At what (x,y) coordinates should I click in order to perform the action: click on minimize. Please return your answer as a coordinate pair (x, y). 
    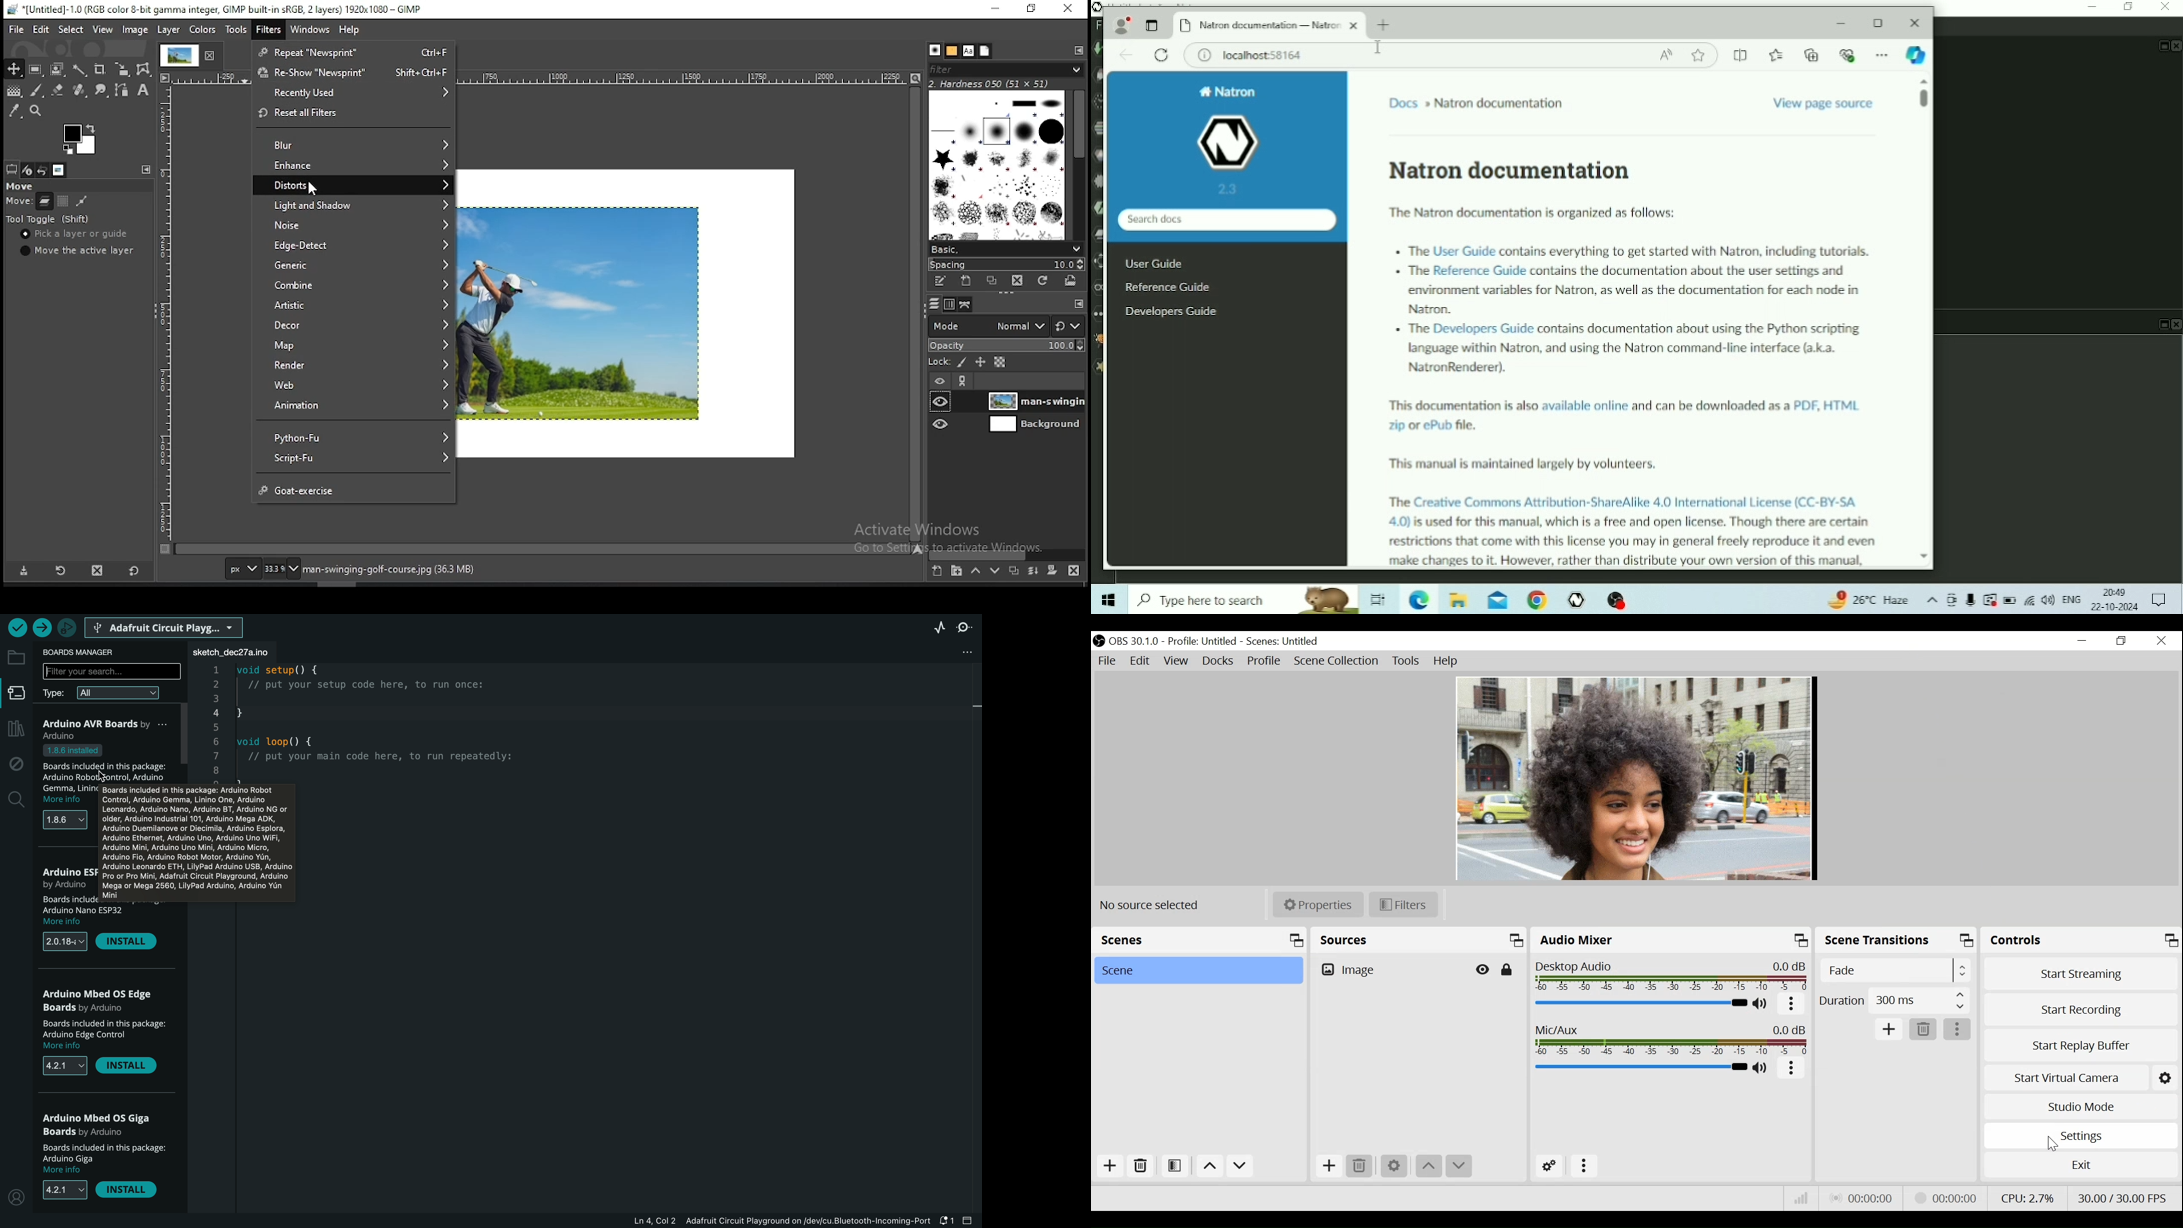
    Looking at the image, I should click on (2083, 641).